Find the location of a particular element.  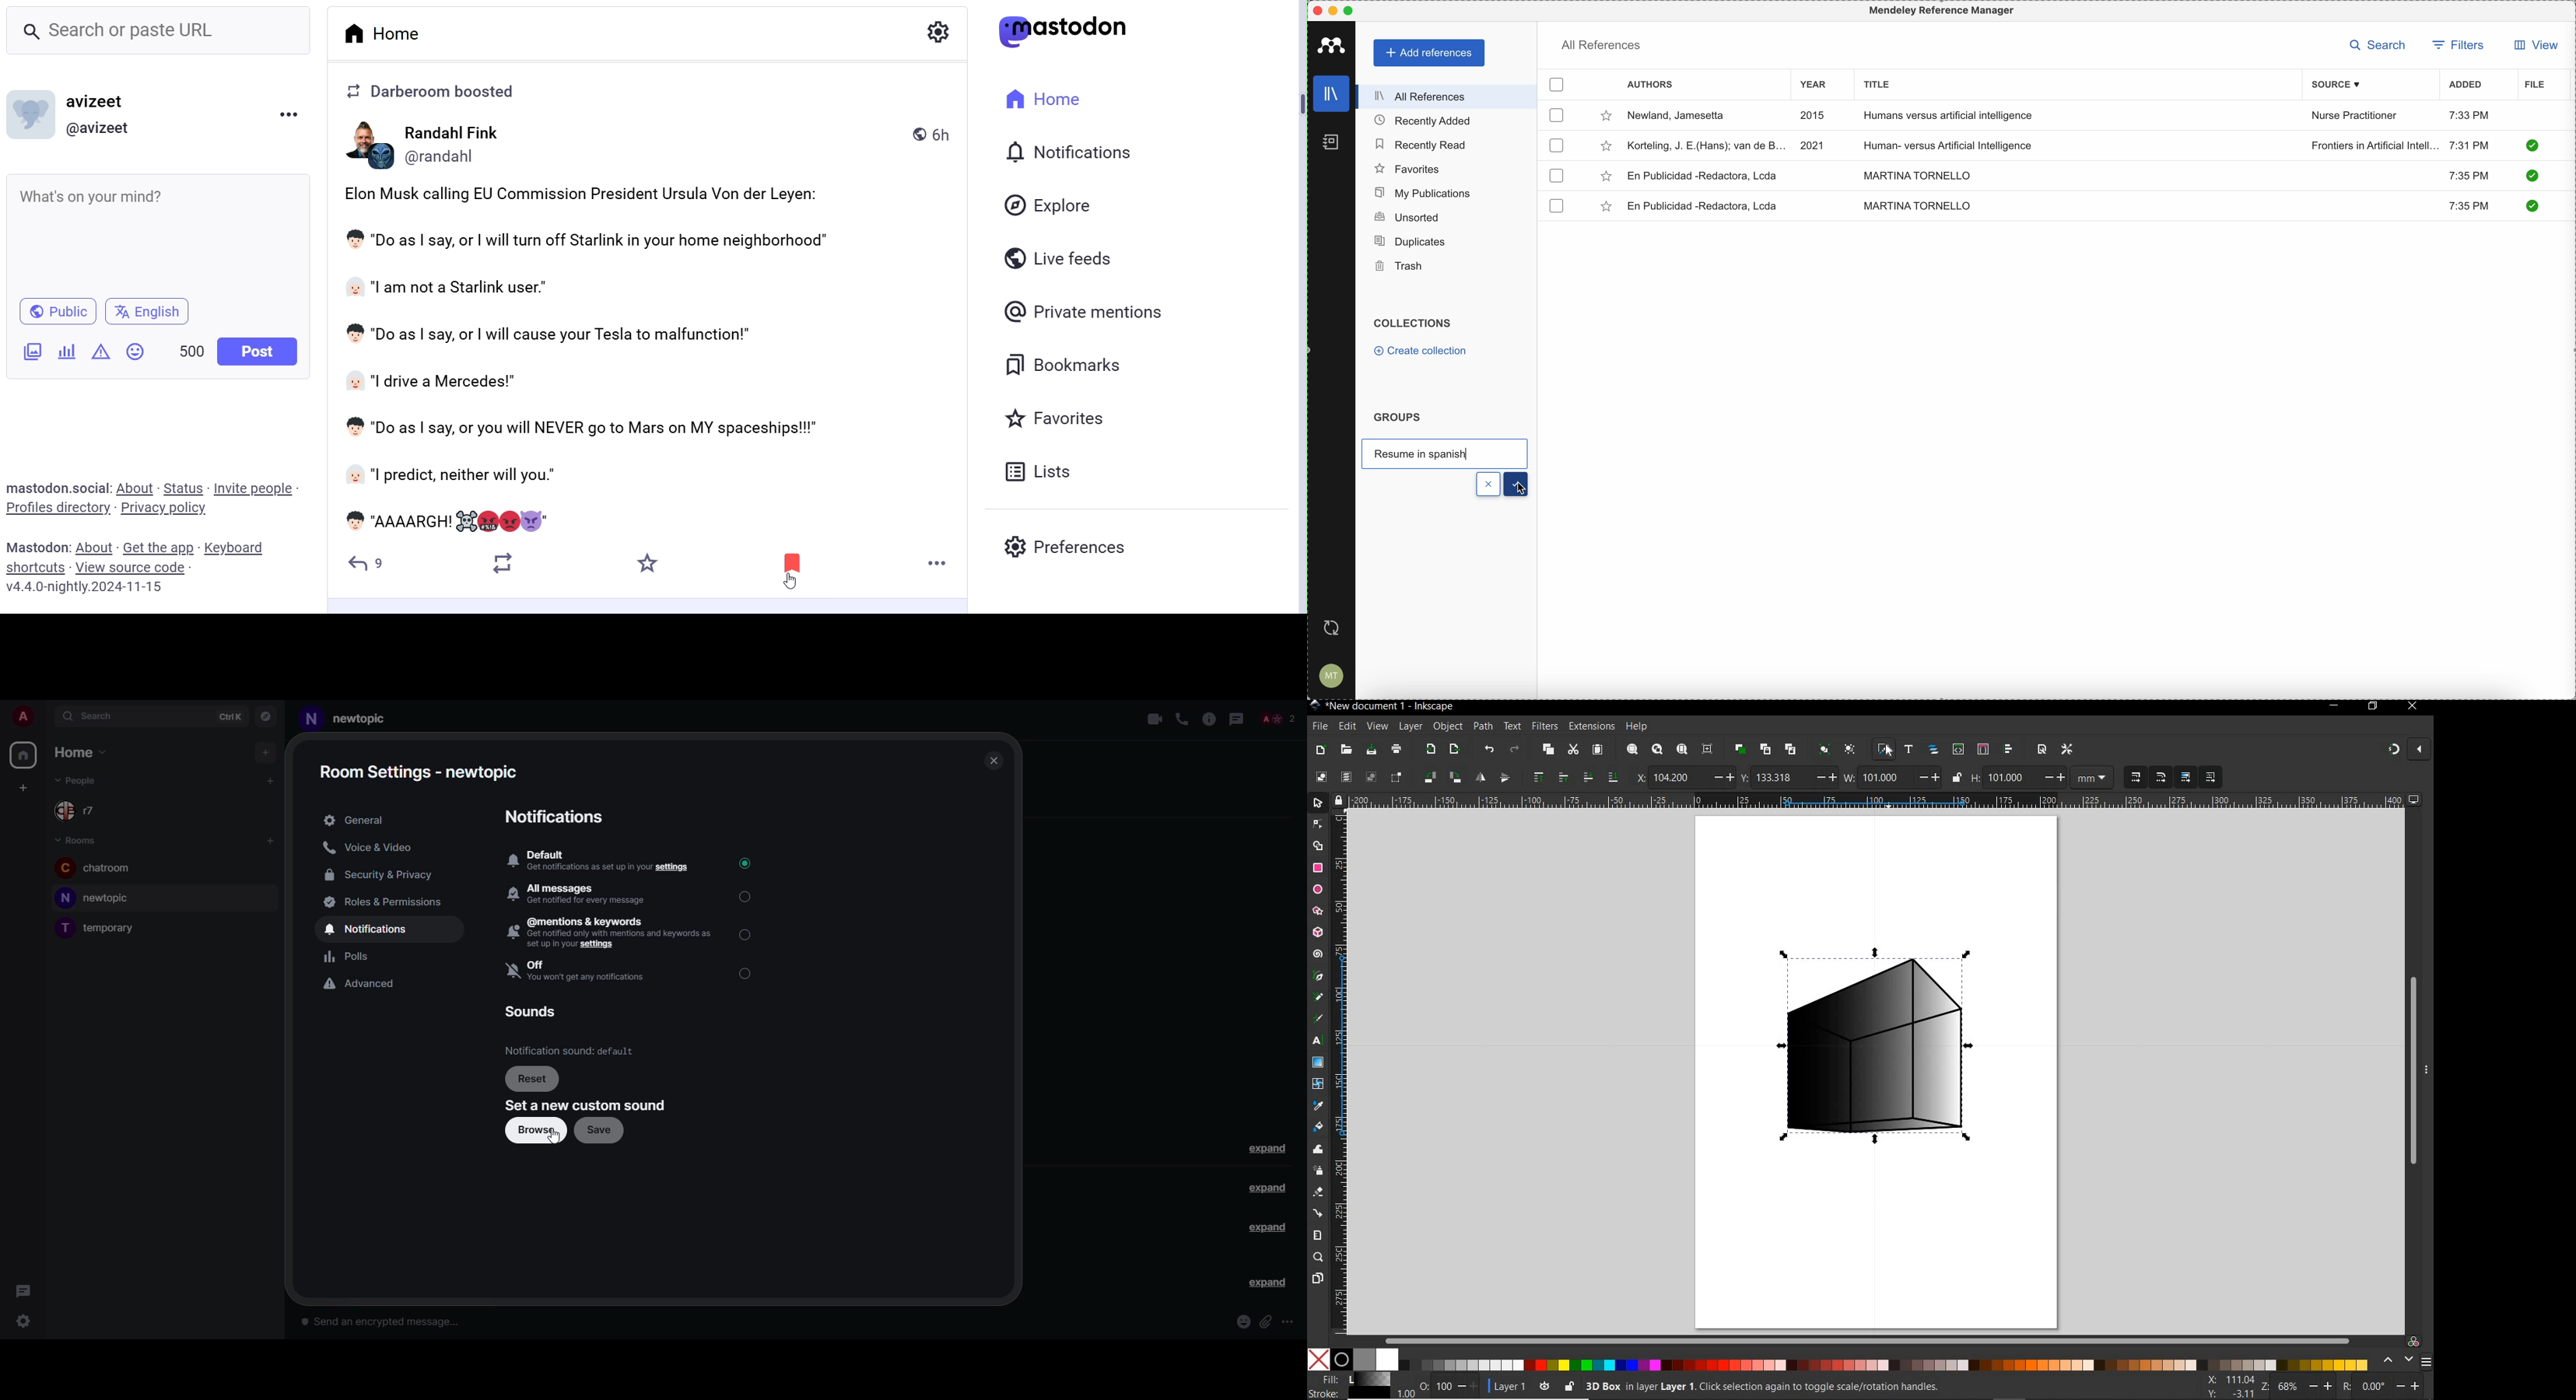

UNDO is located at coordinates (1487, 749).